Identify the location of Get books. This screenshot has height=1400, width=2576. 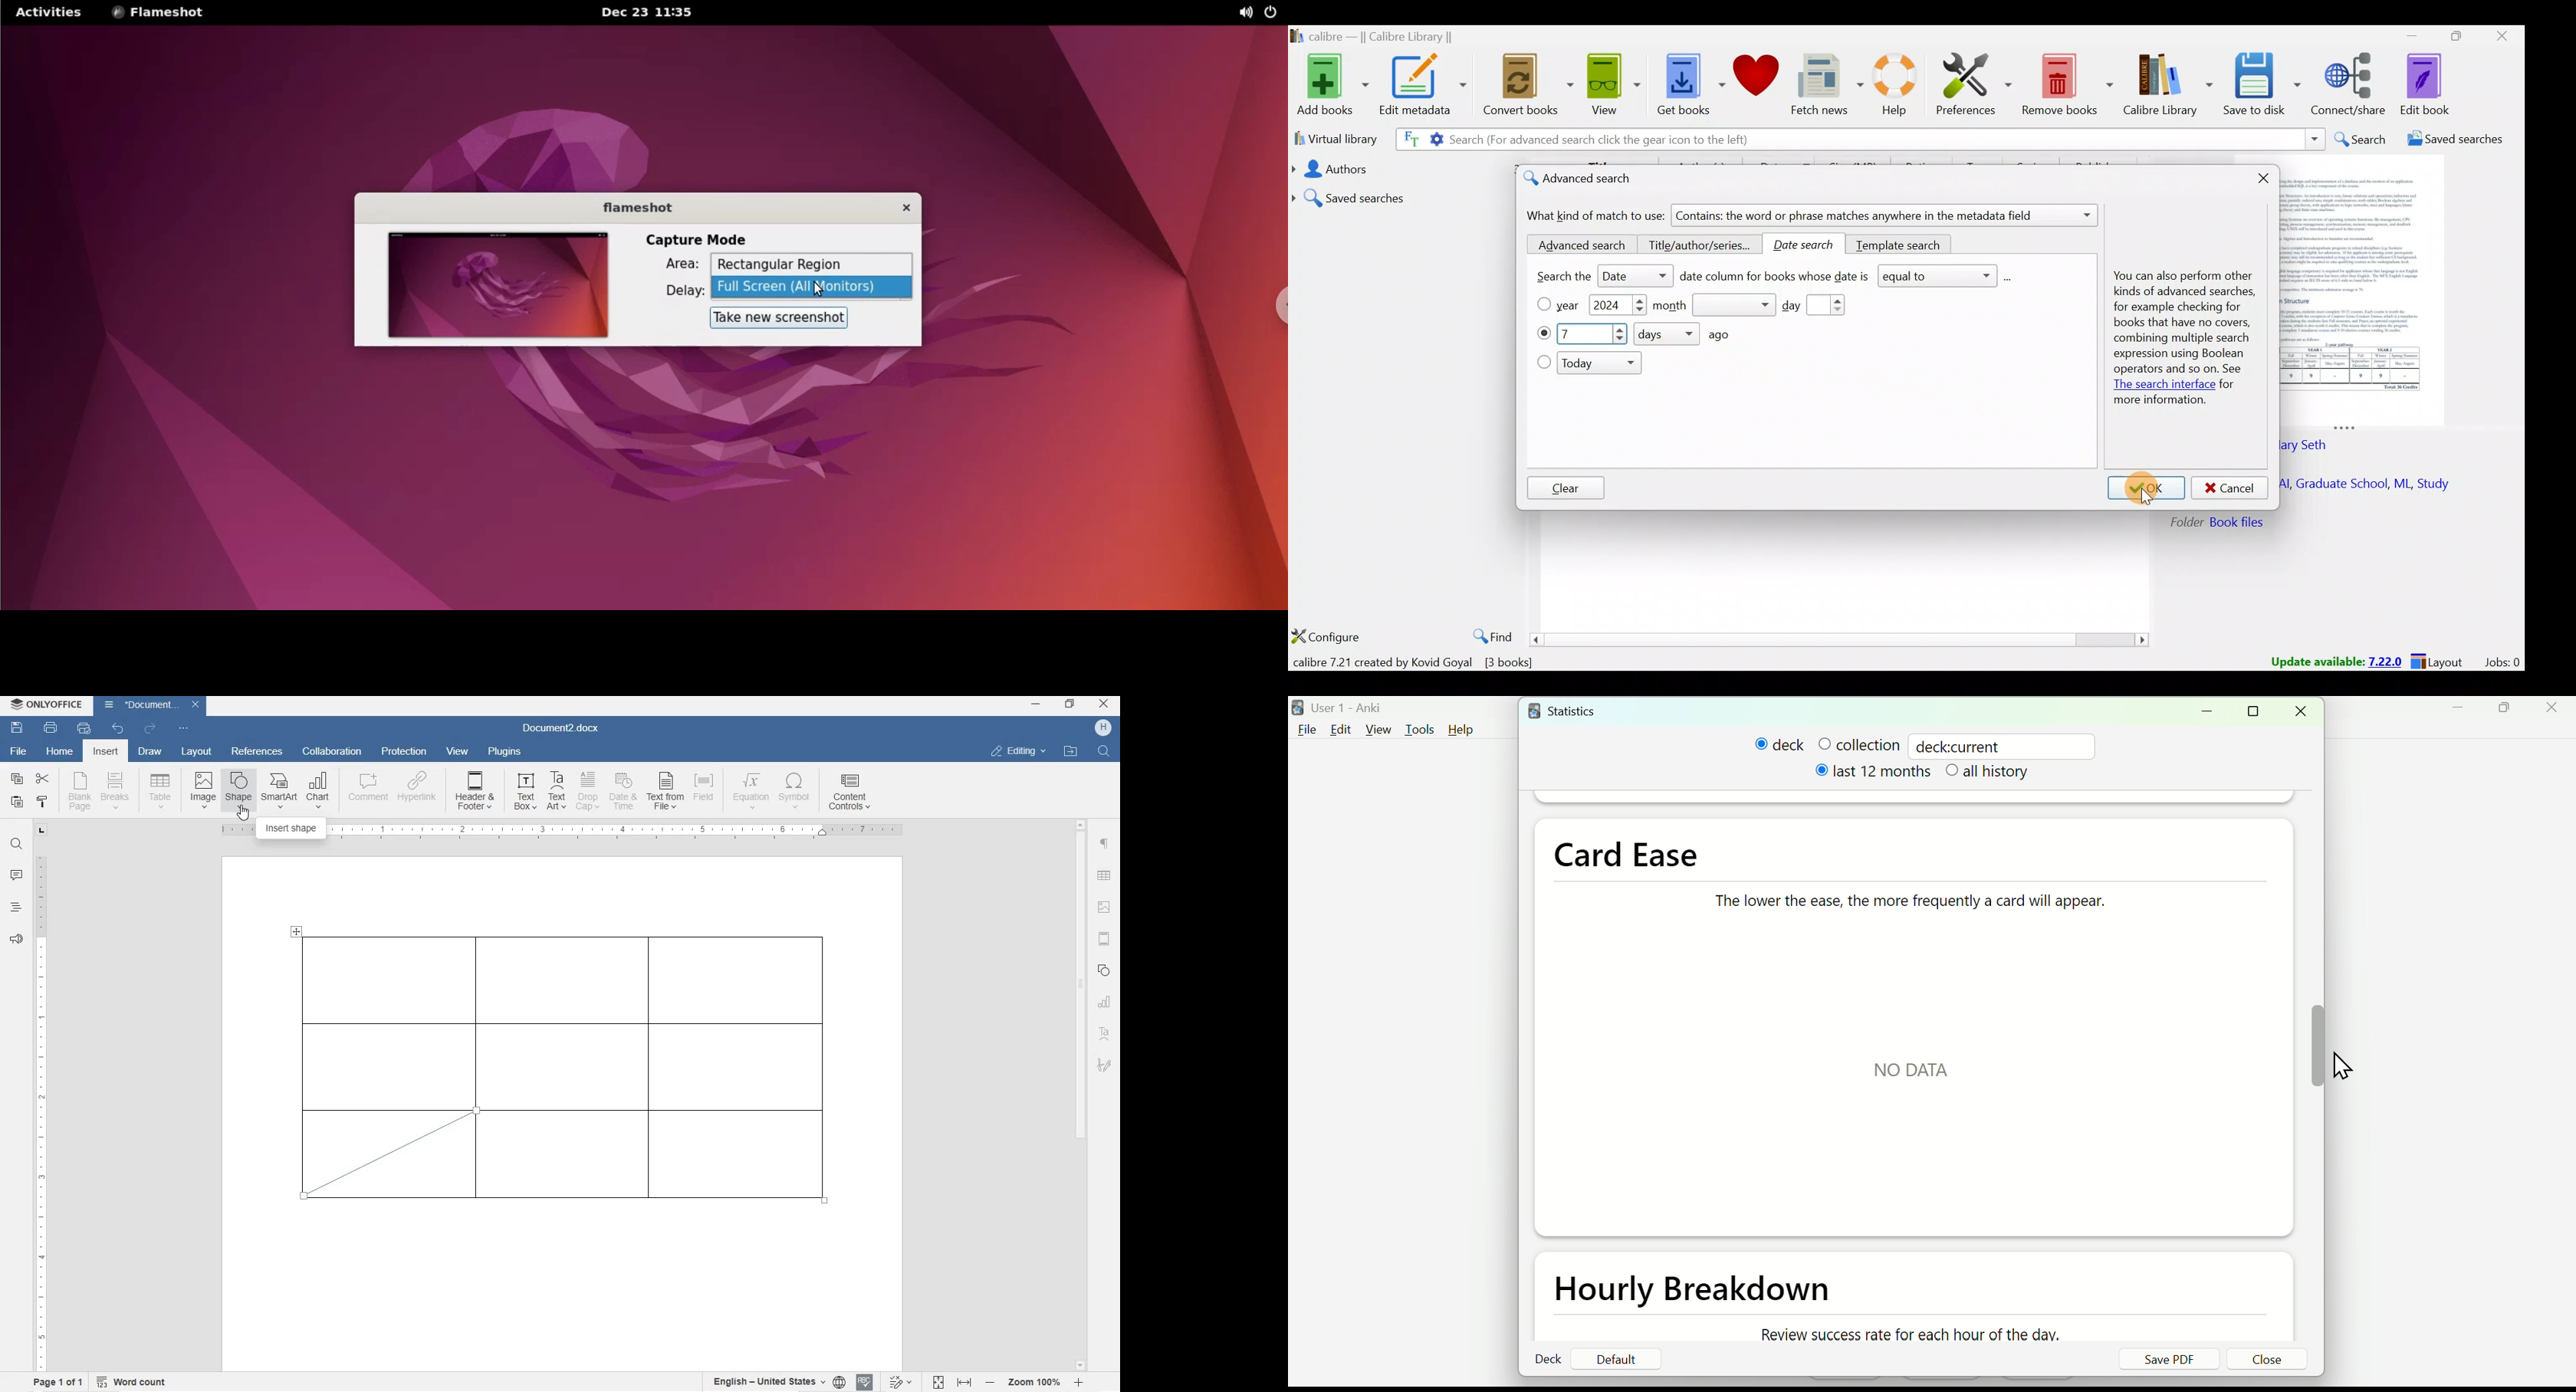
(1686, 82).